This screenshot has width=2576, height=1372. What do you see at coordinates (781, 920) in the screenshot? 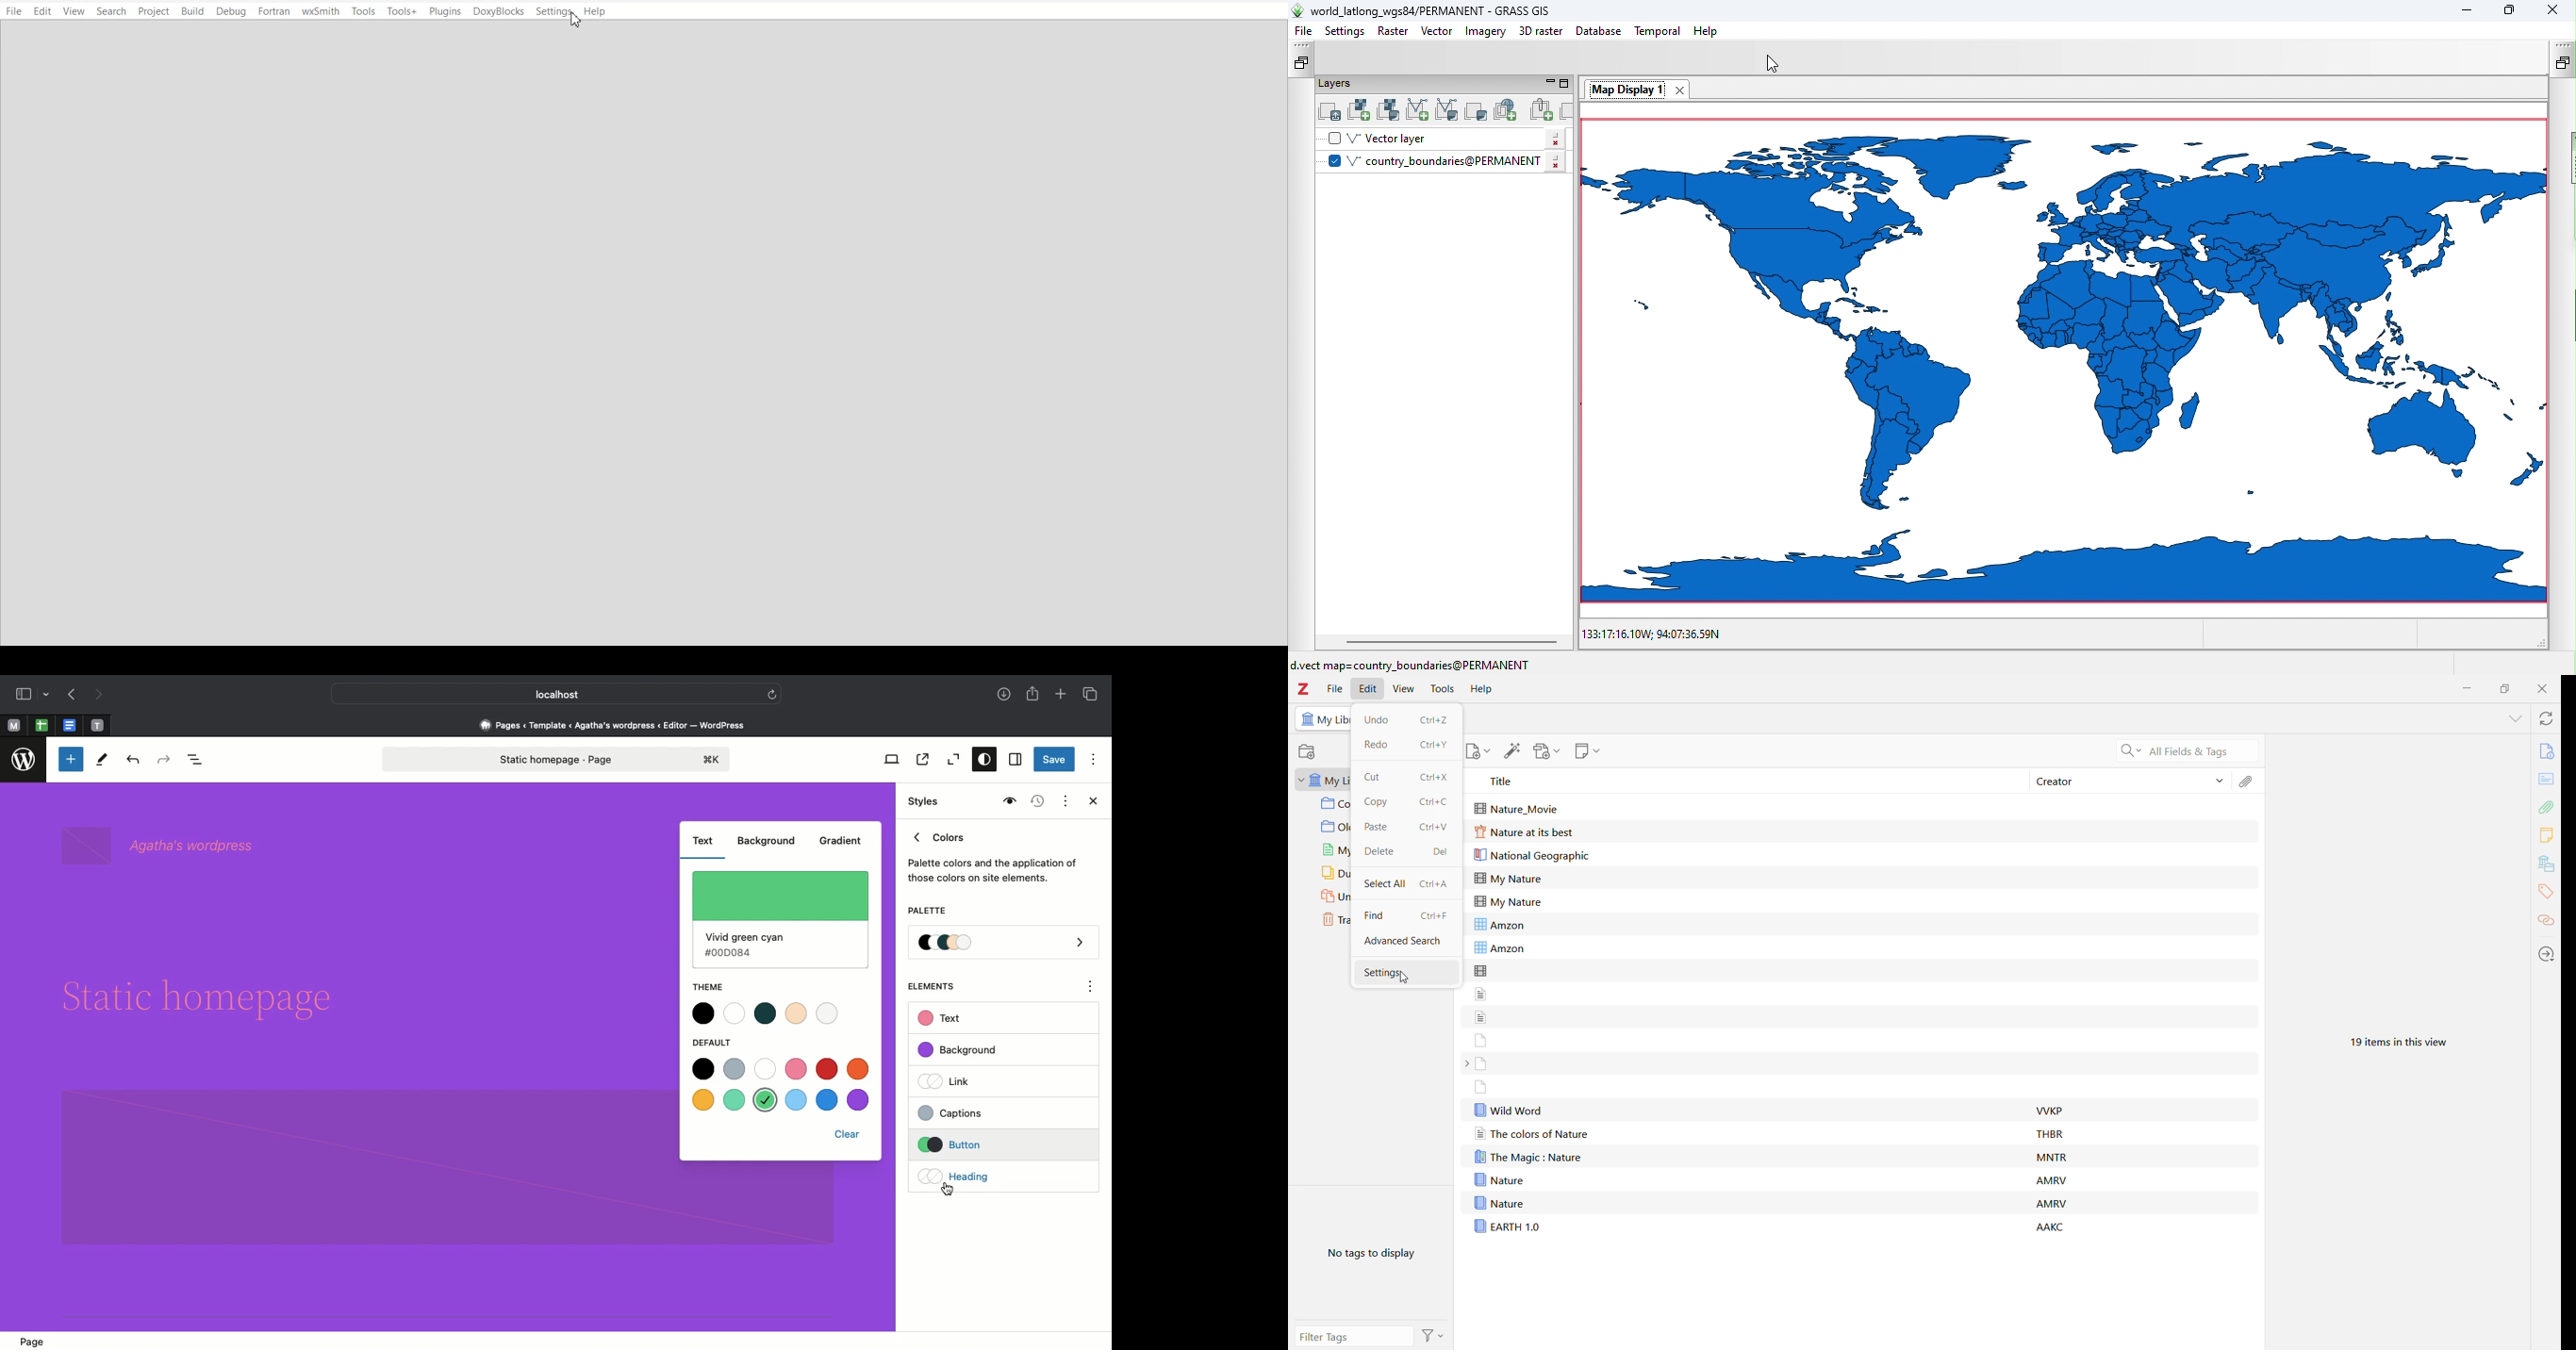
I see `Green selected` at bounding box center [781, 920].